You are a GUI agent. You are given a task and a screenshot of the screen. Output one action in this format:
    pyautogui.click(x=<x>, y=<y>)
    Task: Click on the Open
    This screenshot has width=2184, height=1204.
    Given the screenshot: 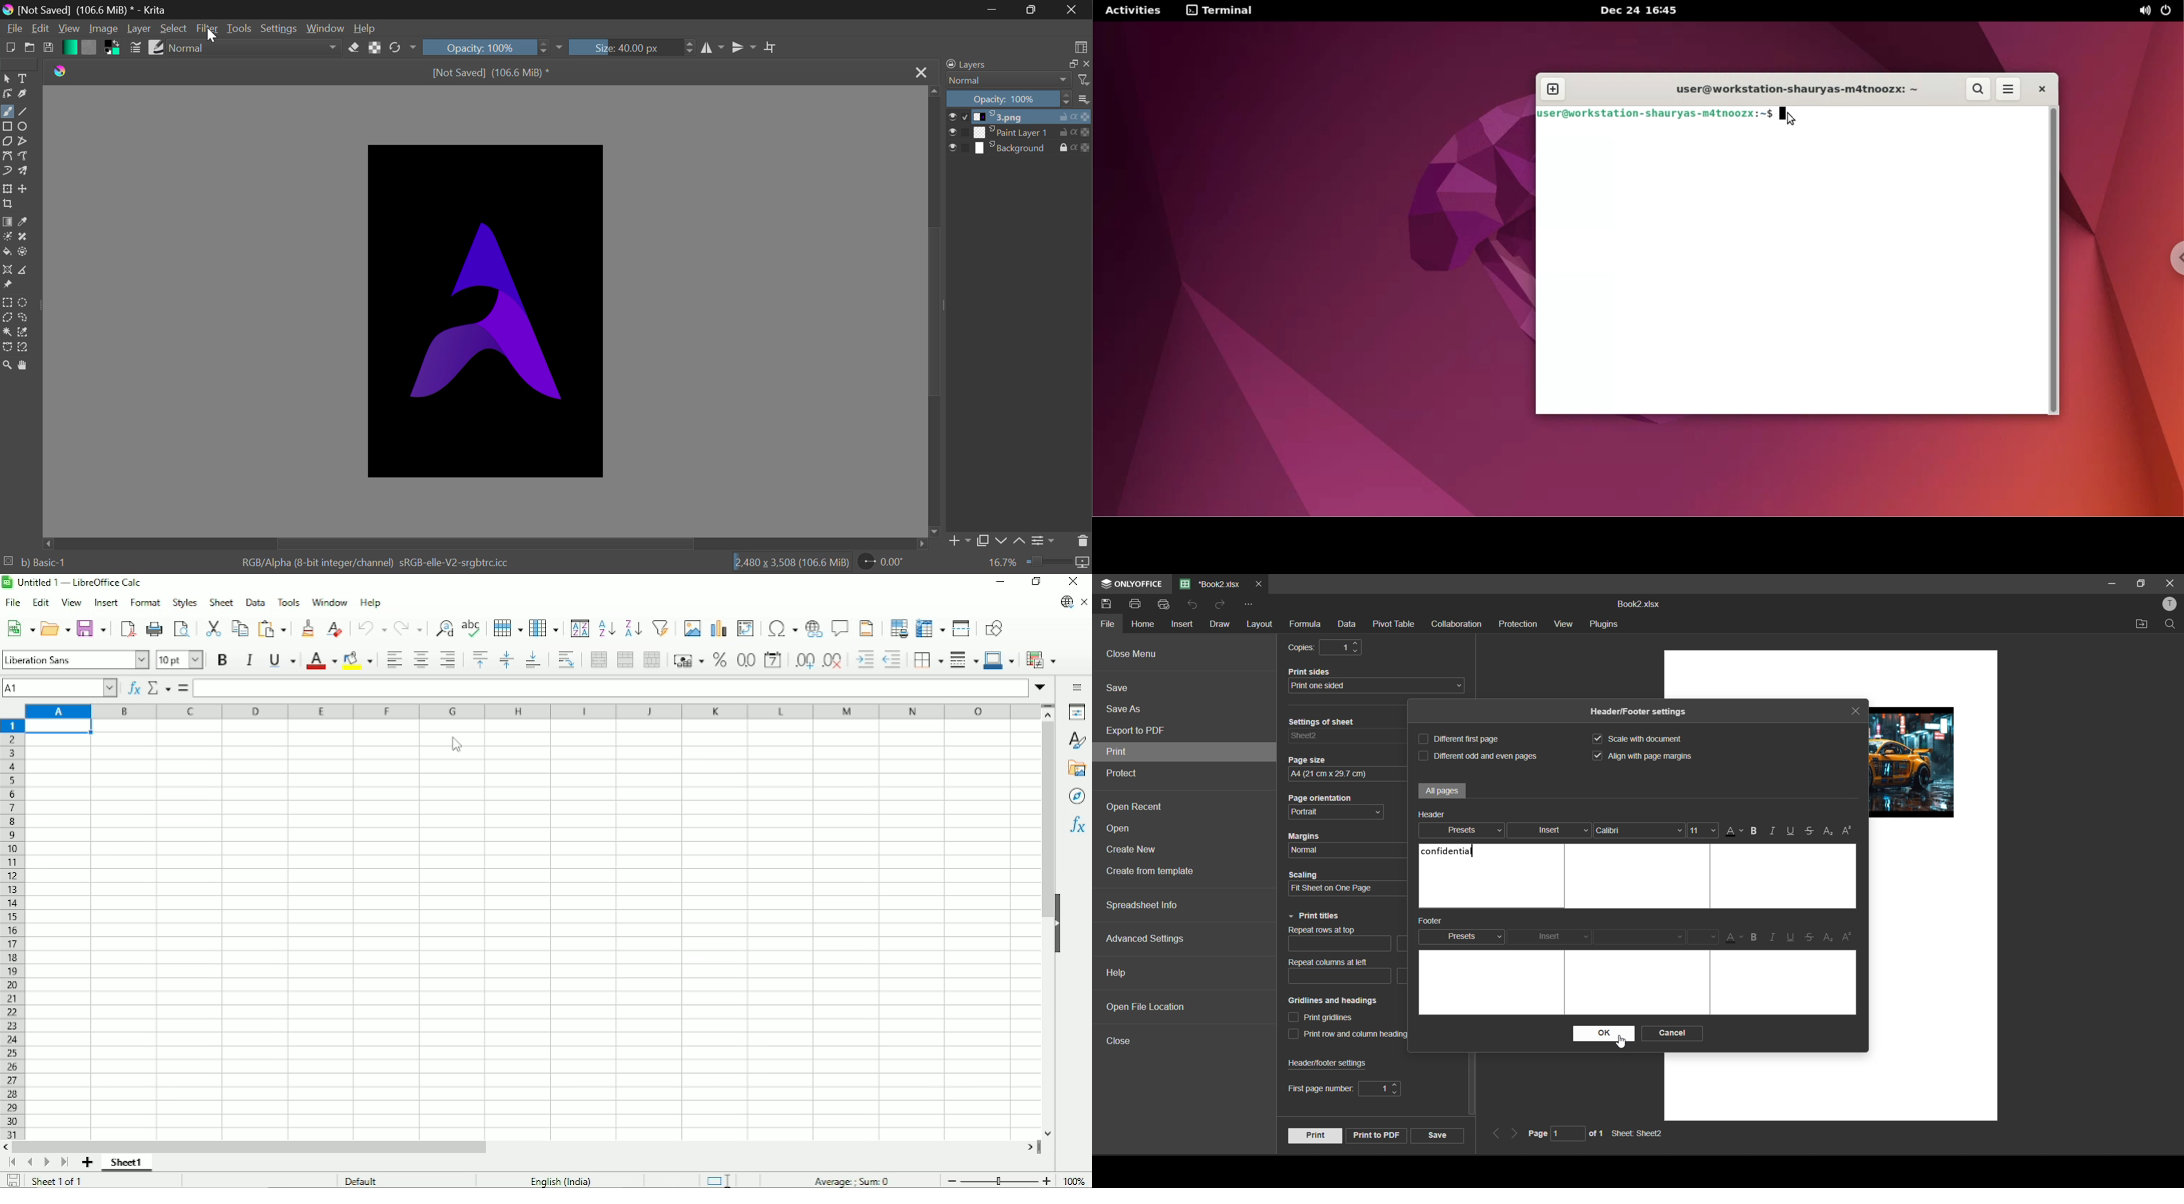 What is the action you would take?
    pyautogui.click(x=55, y=628)
    